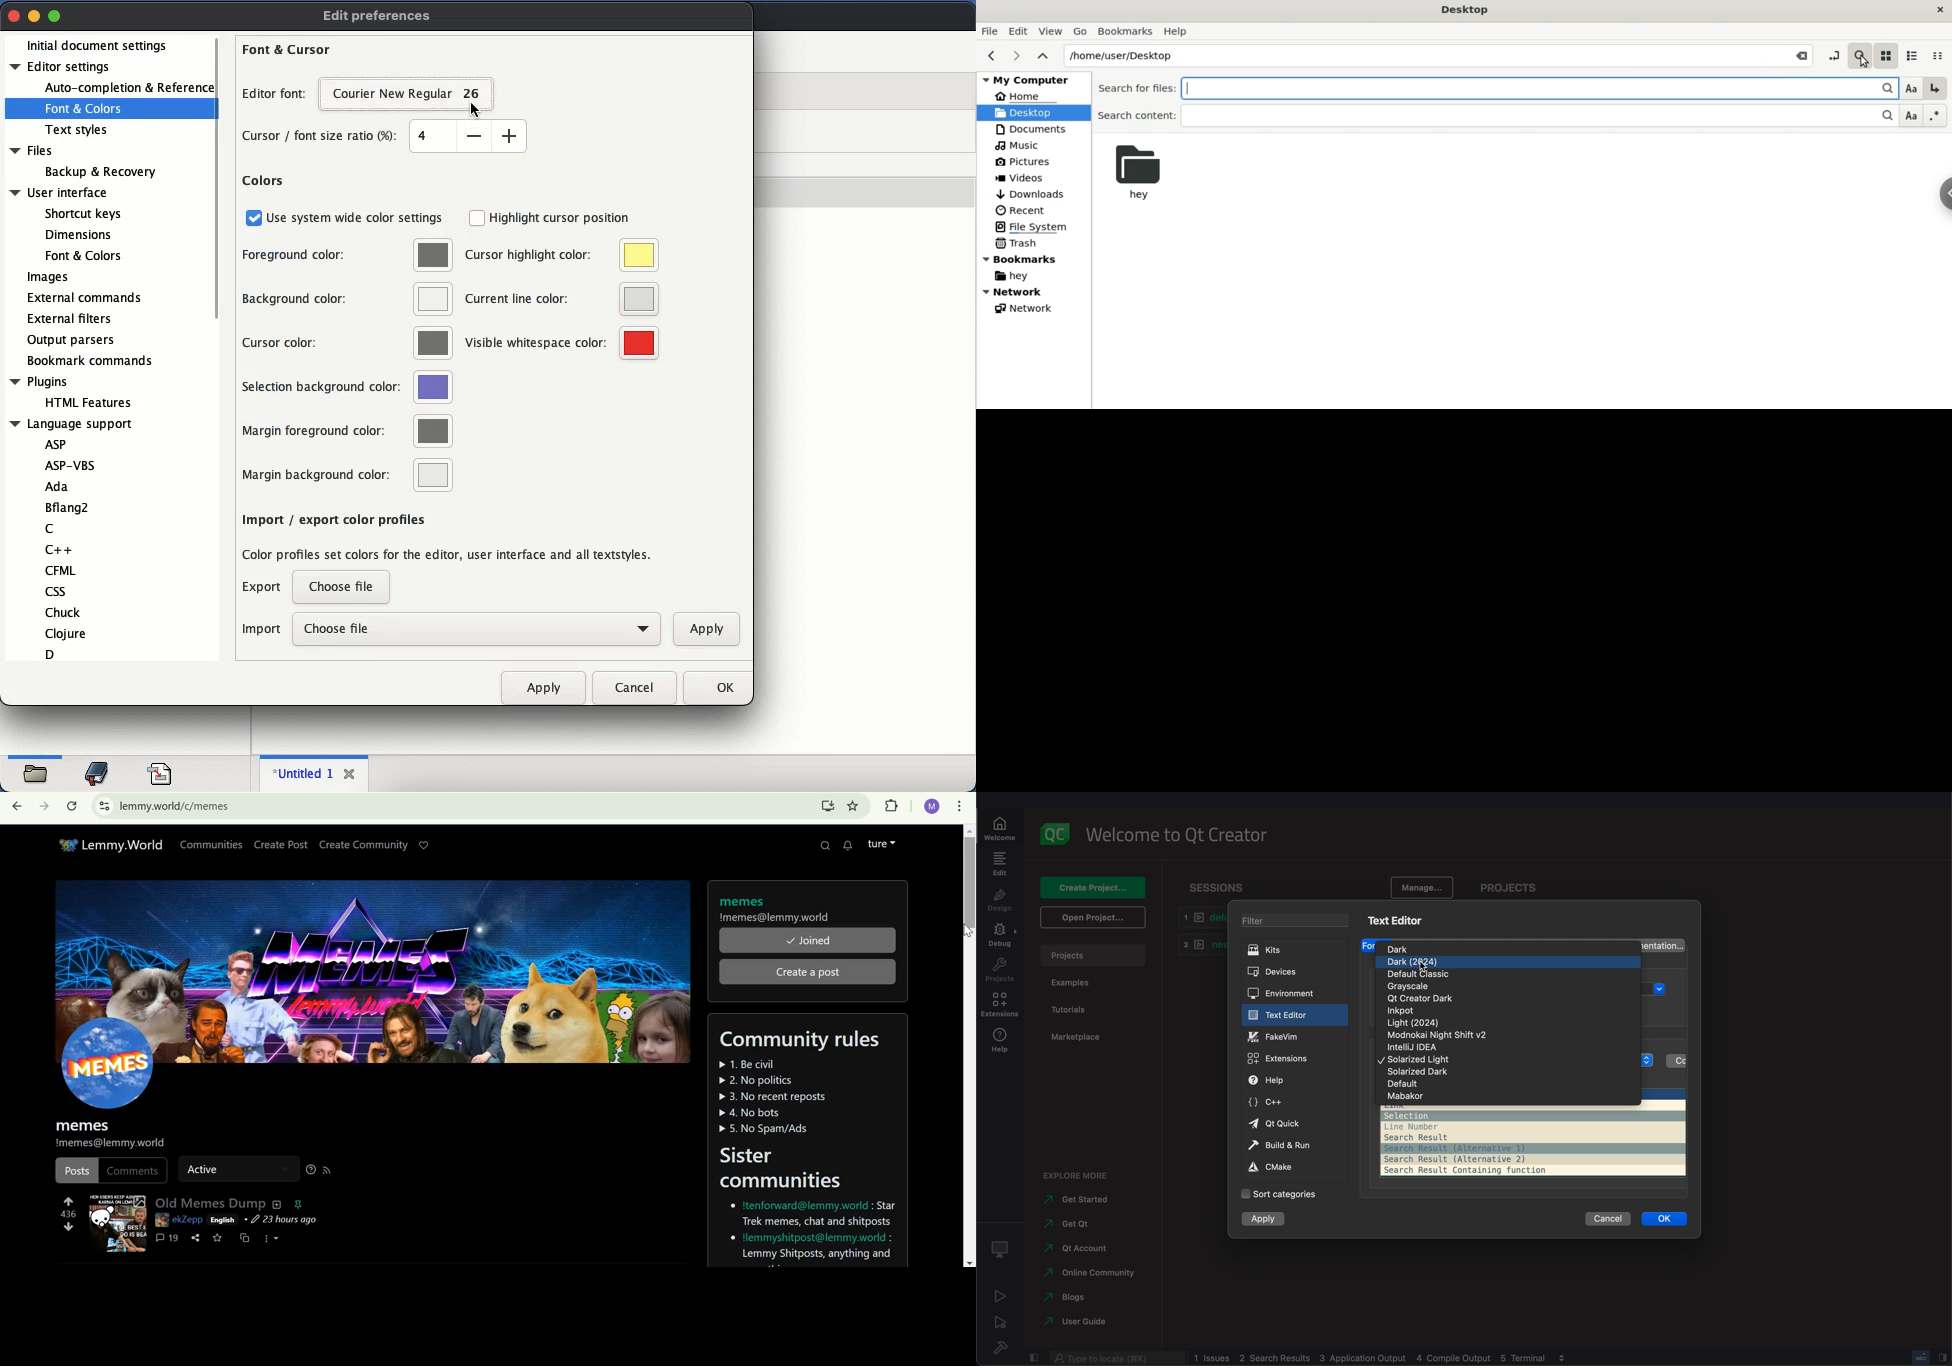 The height and width of the screenshot is (1372, 1960). I want to click on environment, so click(1295, 992).